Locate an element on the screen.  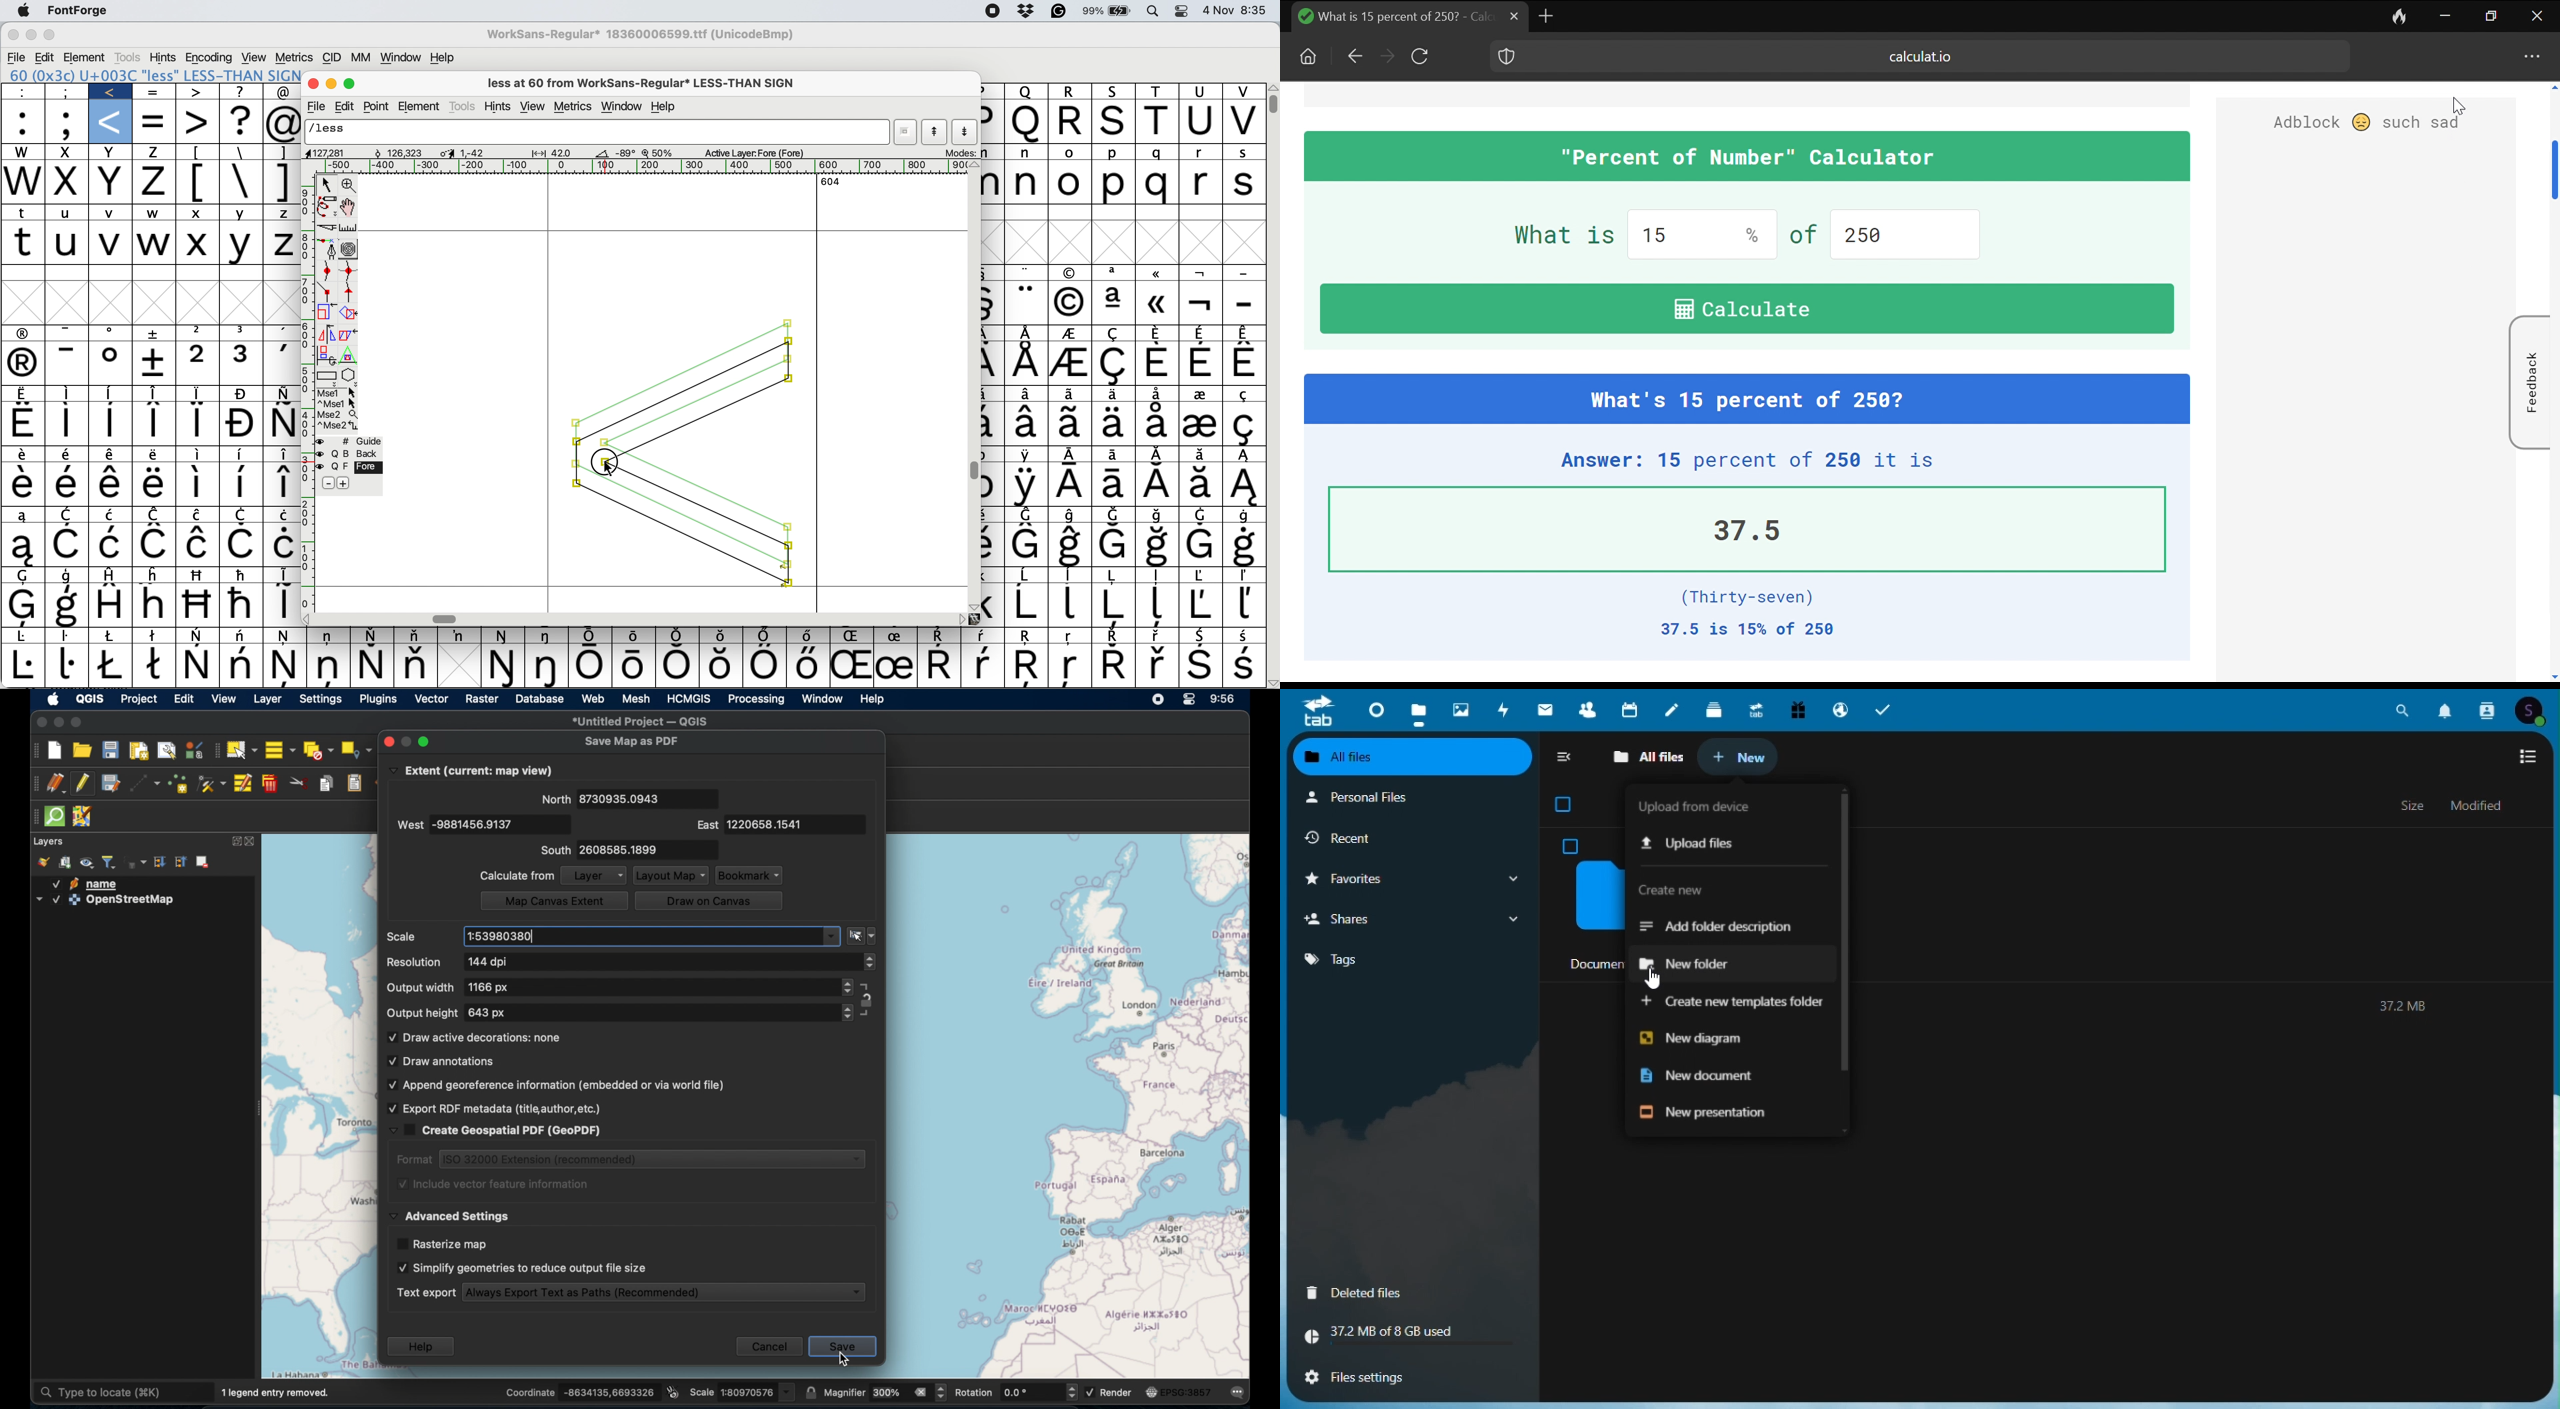
project toolbar is located at coordinates (33, 750).